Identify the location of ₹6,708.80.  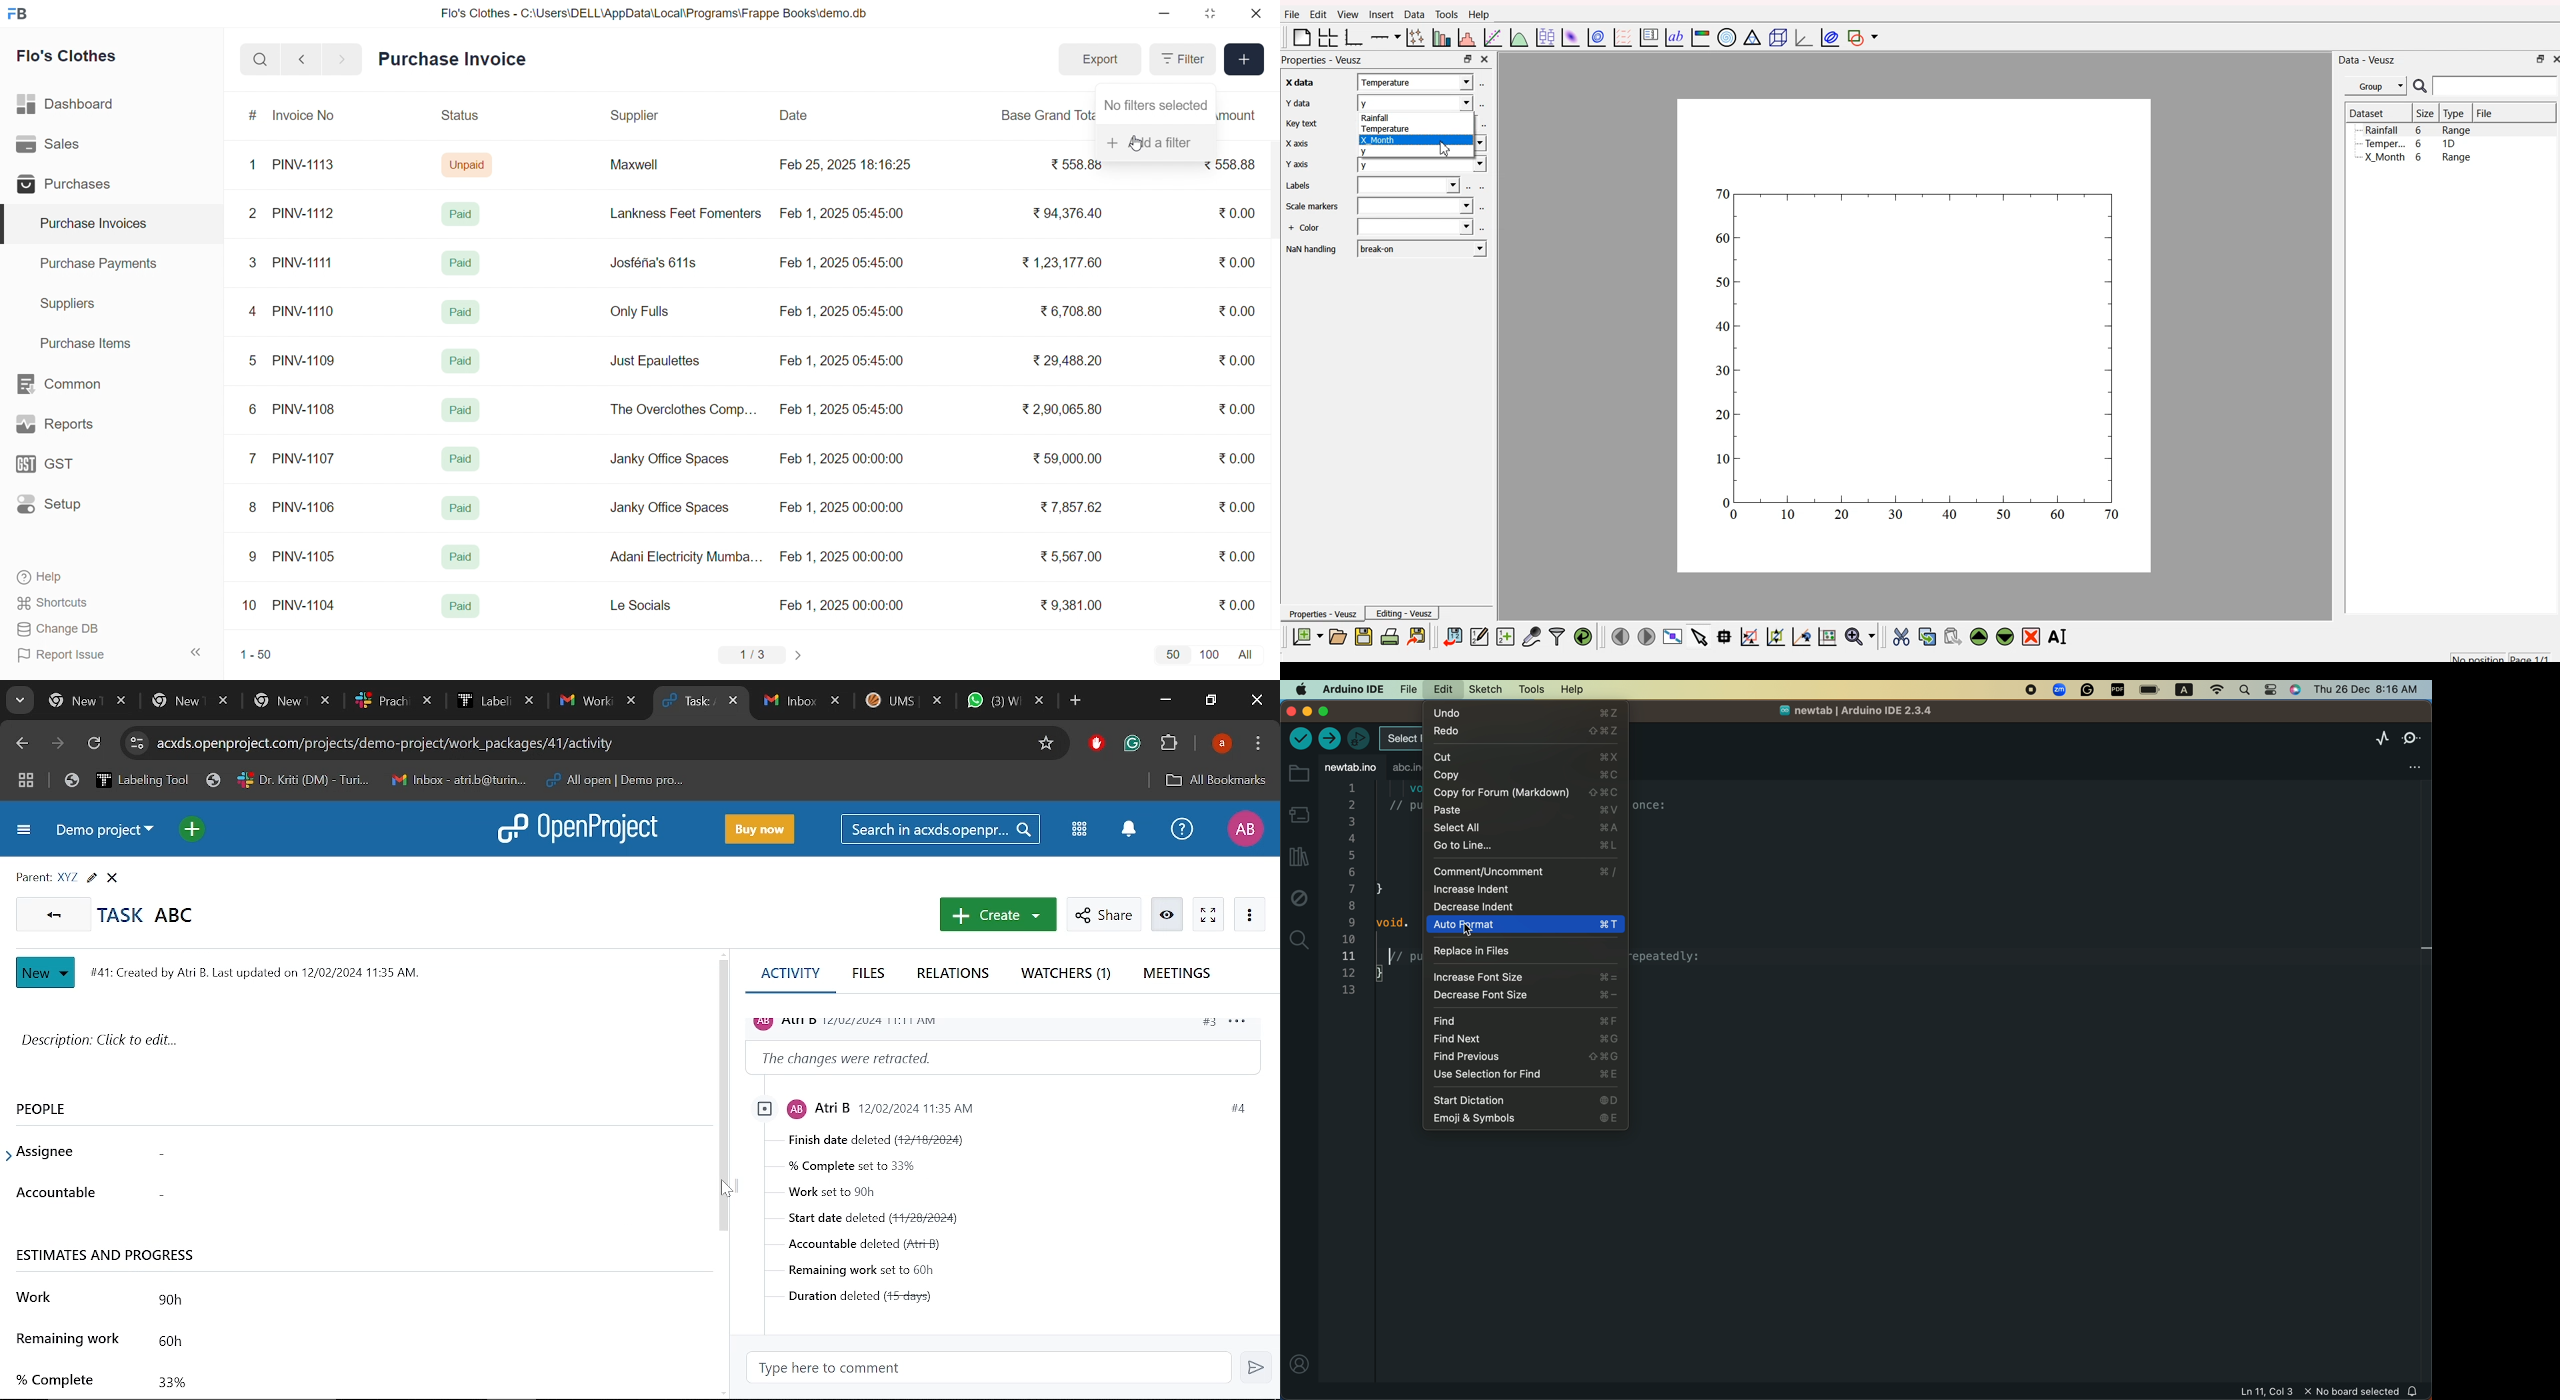
(1071, 309).